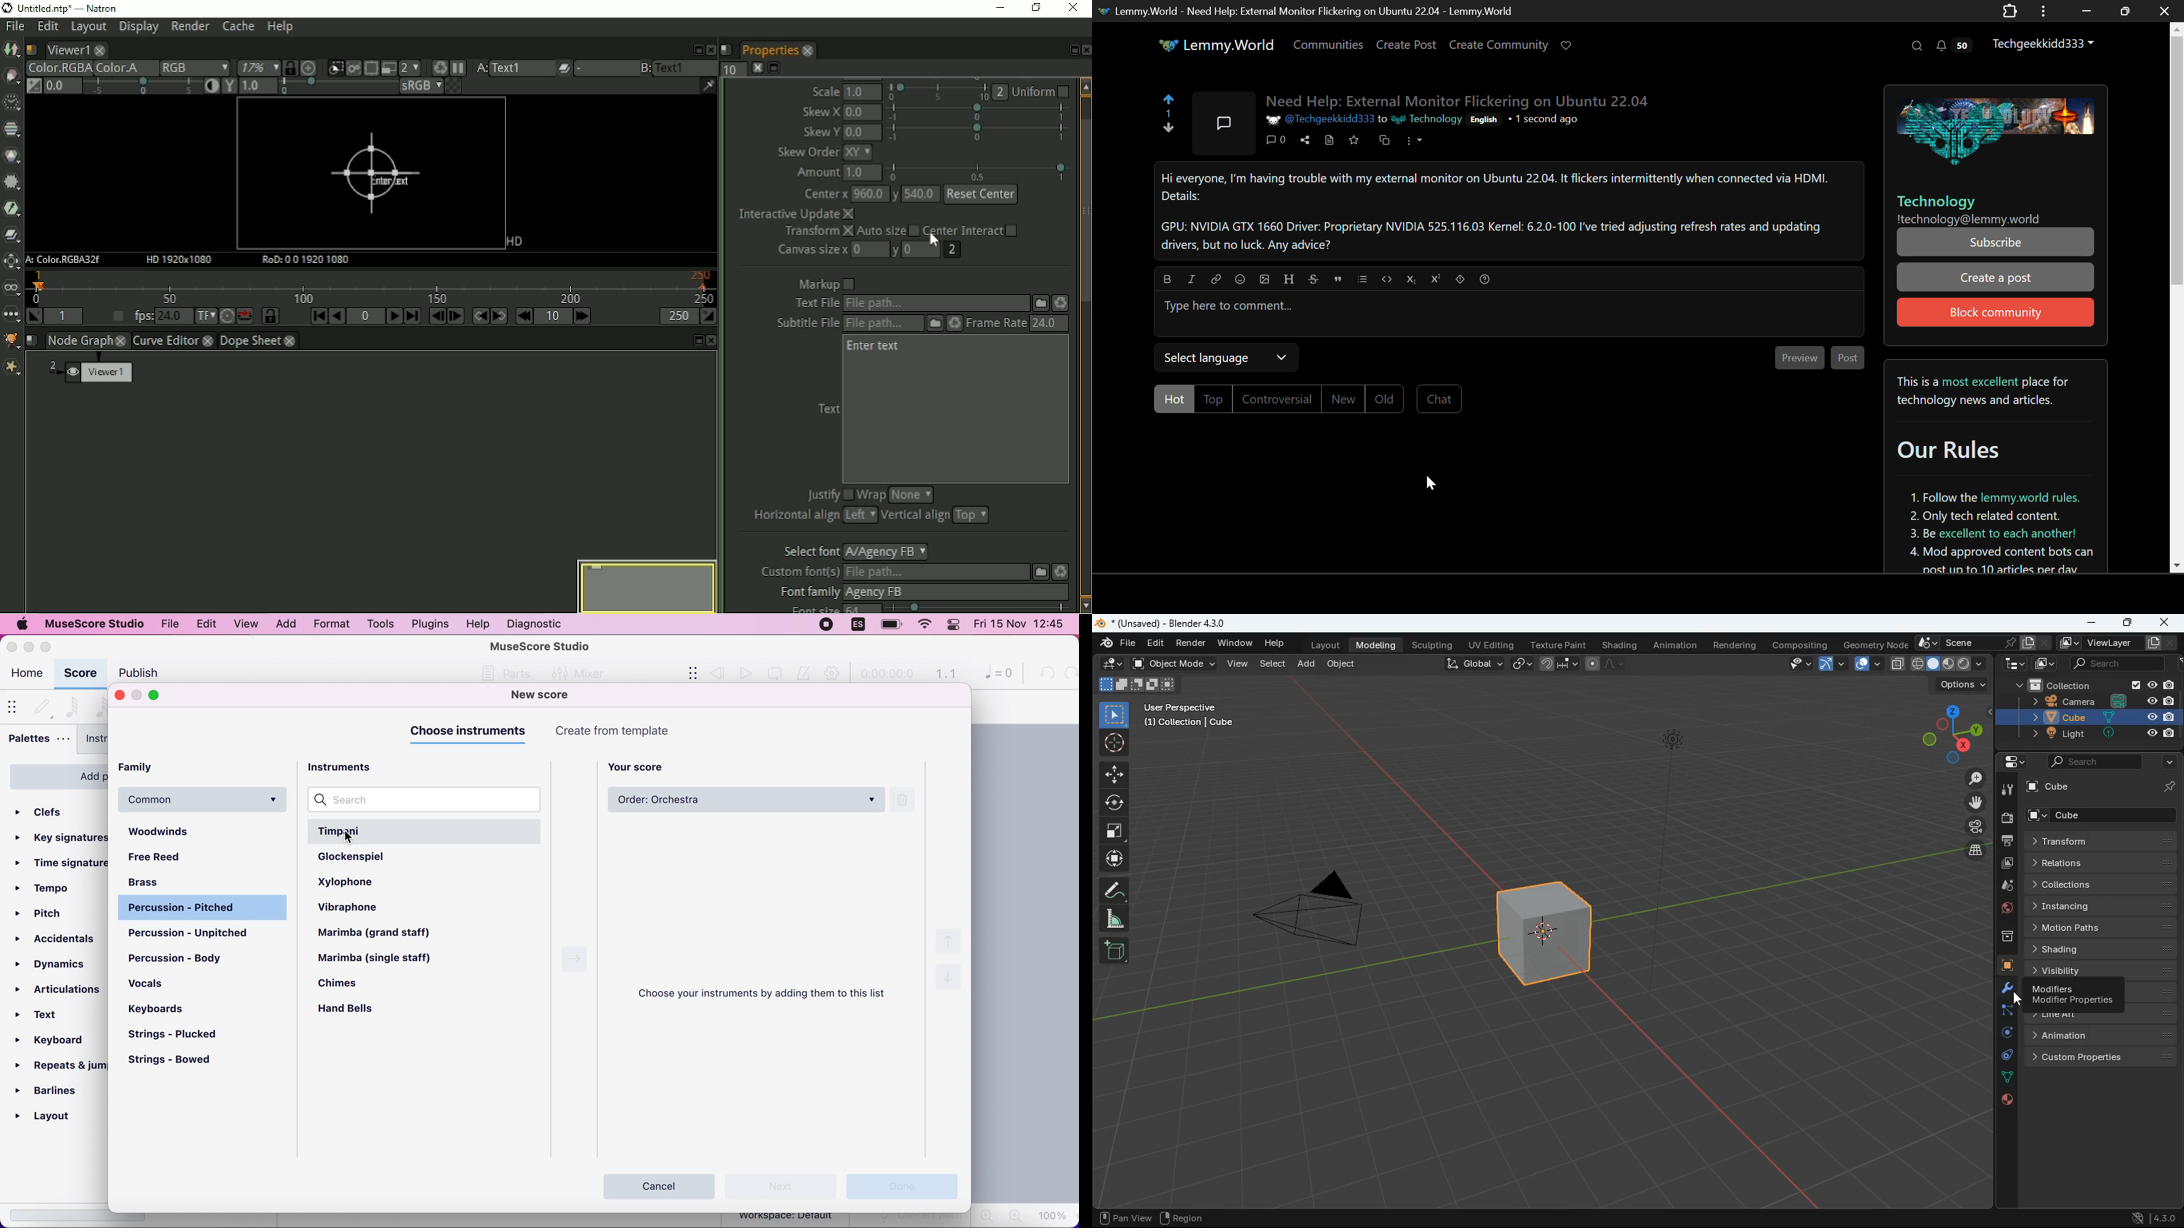 The image size is (2184, 1232). What do you see at coordinates (1169, 622) in the screenshot?
I see `blender` at bounding box center [1169, 622].